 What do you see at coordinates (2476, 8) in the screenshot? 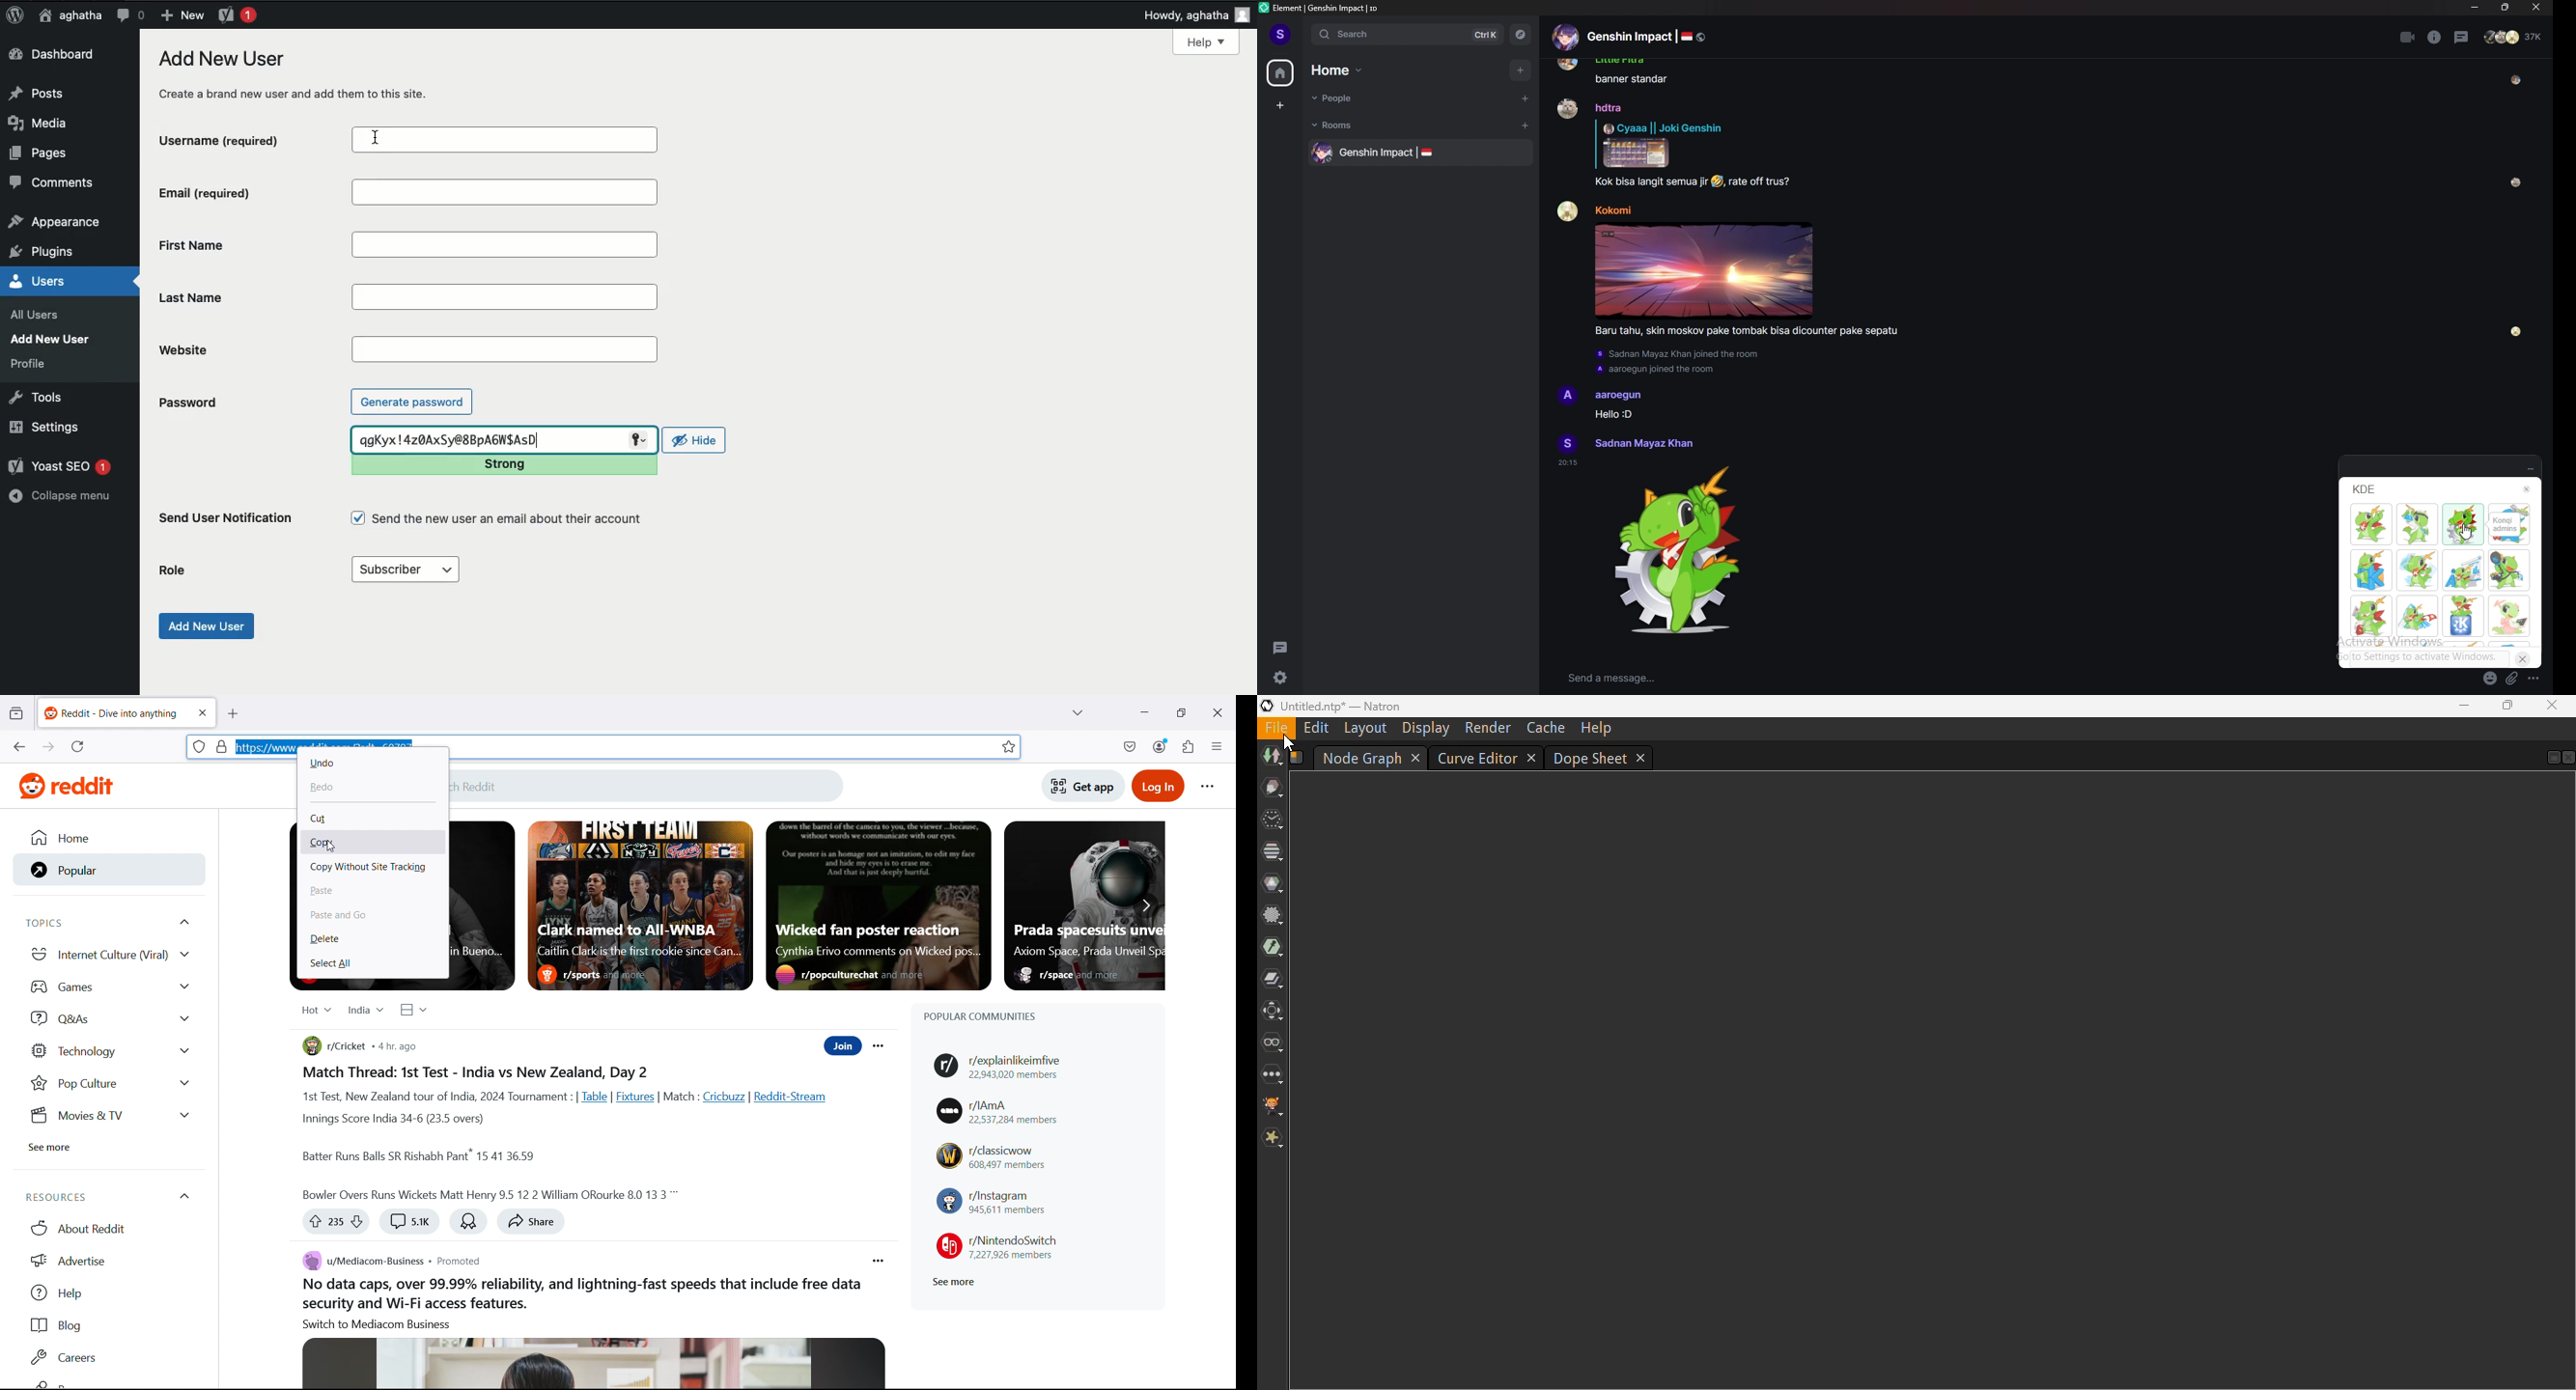
I see `minimize` at bounding box center [2476, 8].